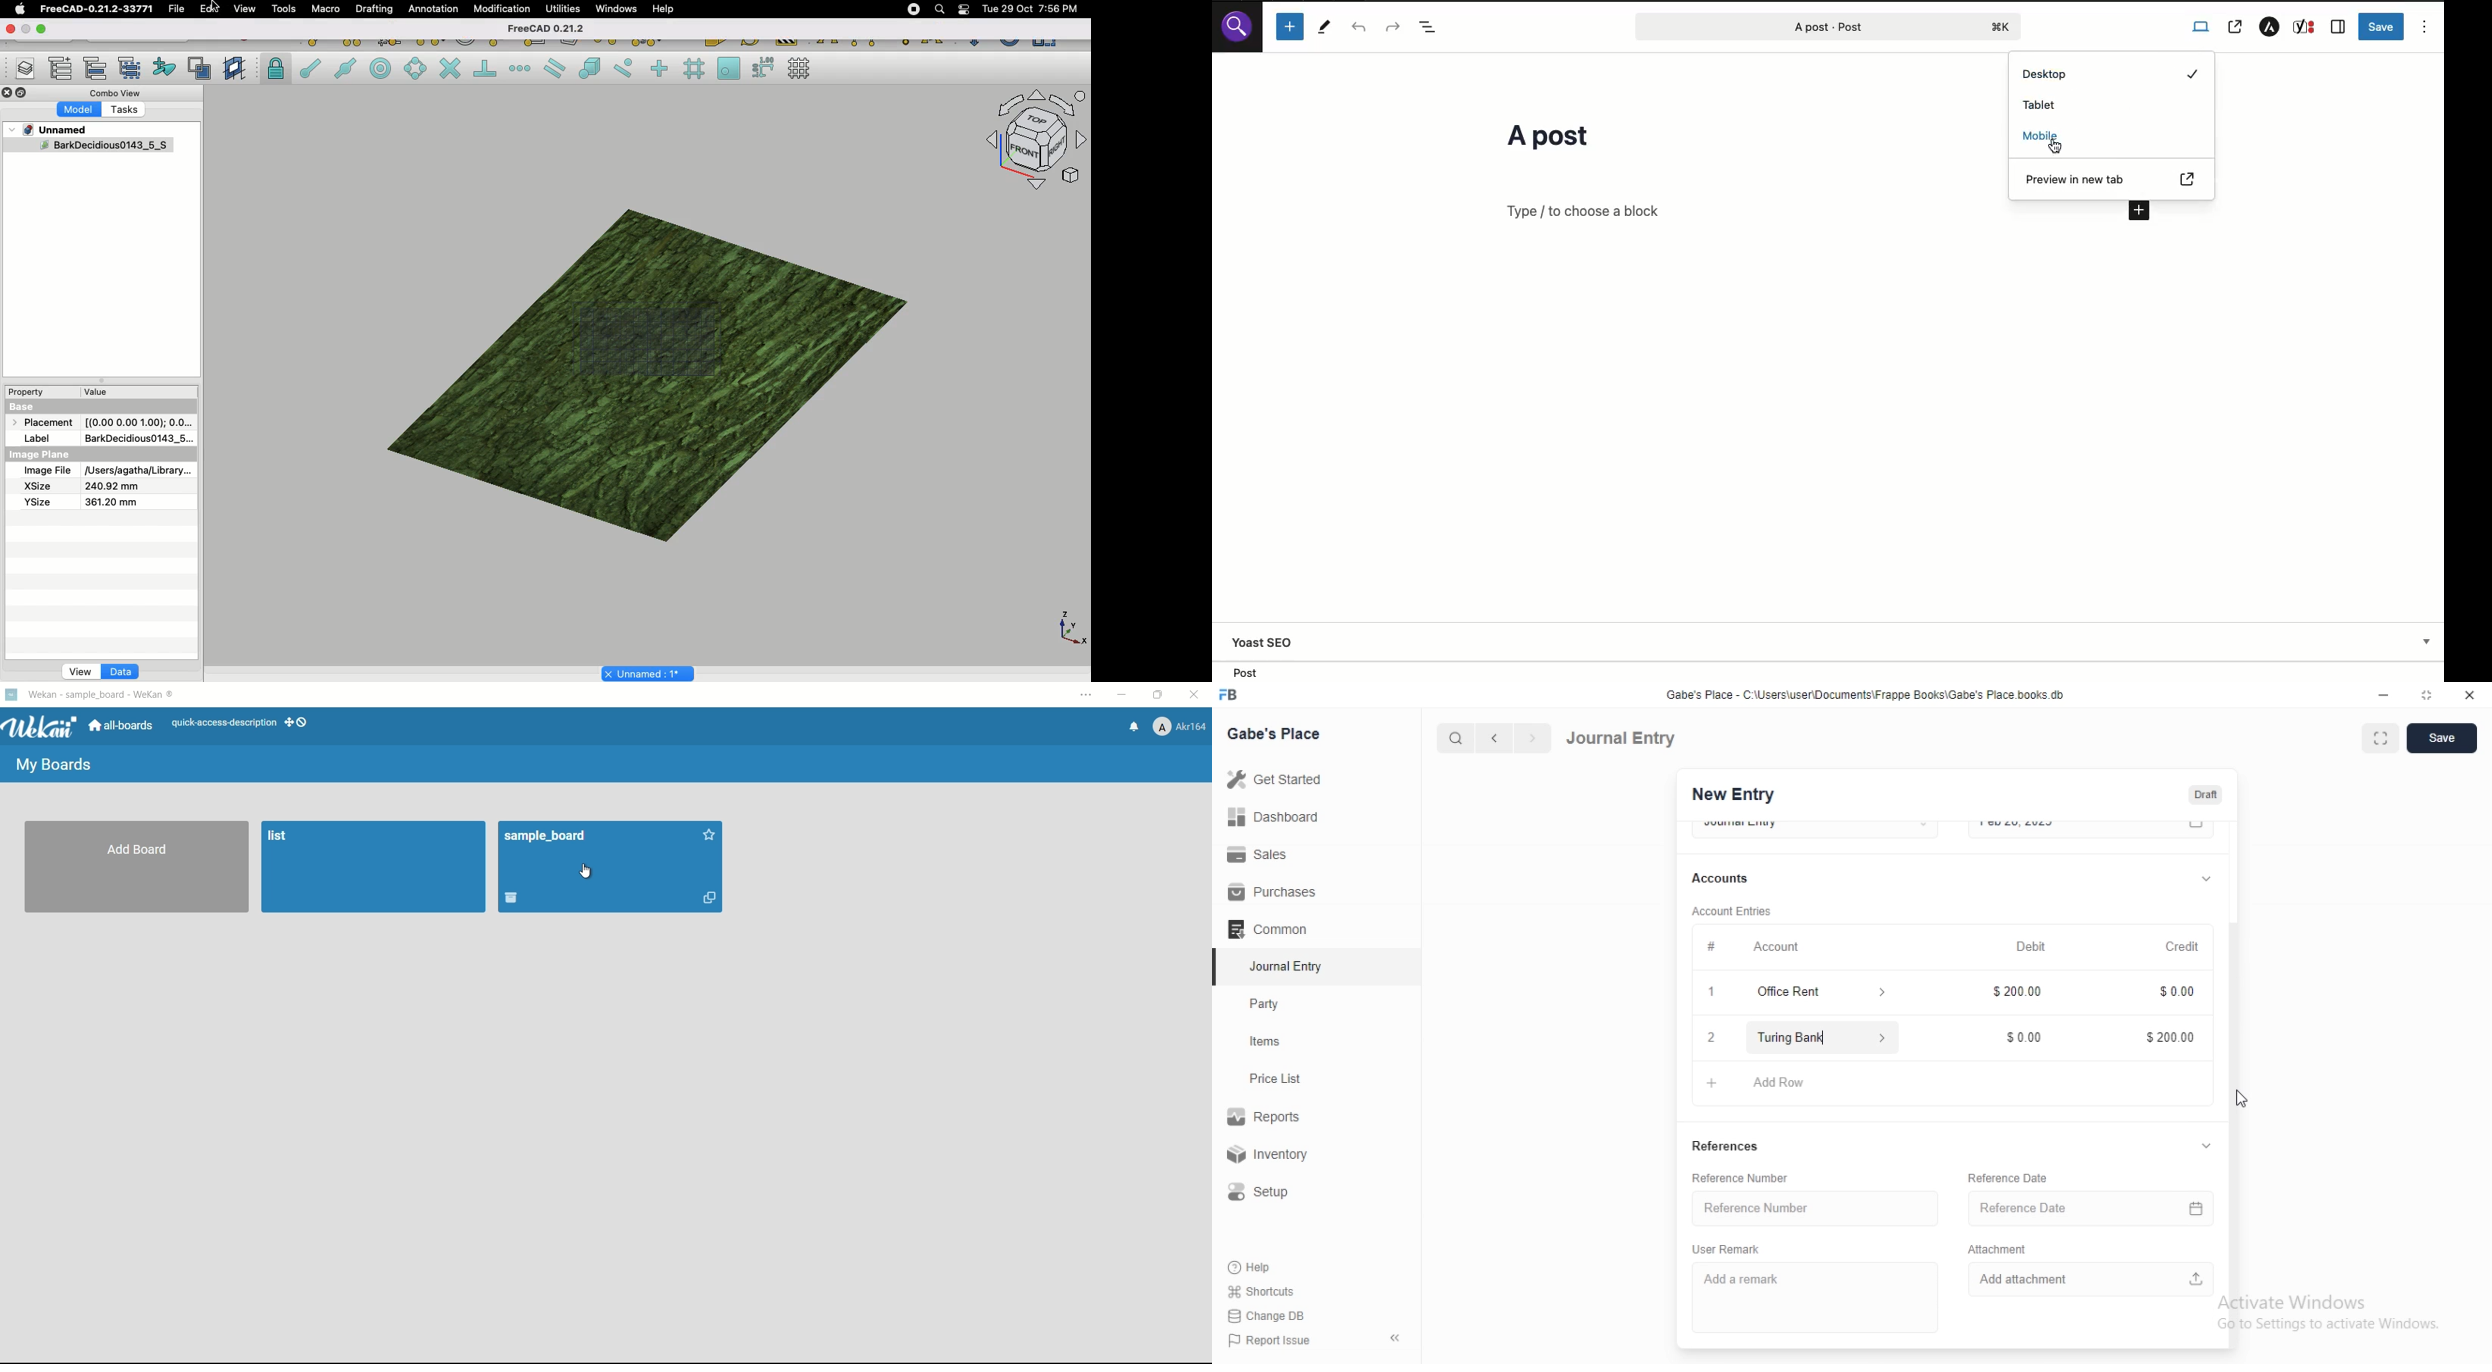  Describe the element at coordinates (1266, 1192) in the screenshot. I see `Setup` at that location.